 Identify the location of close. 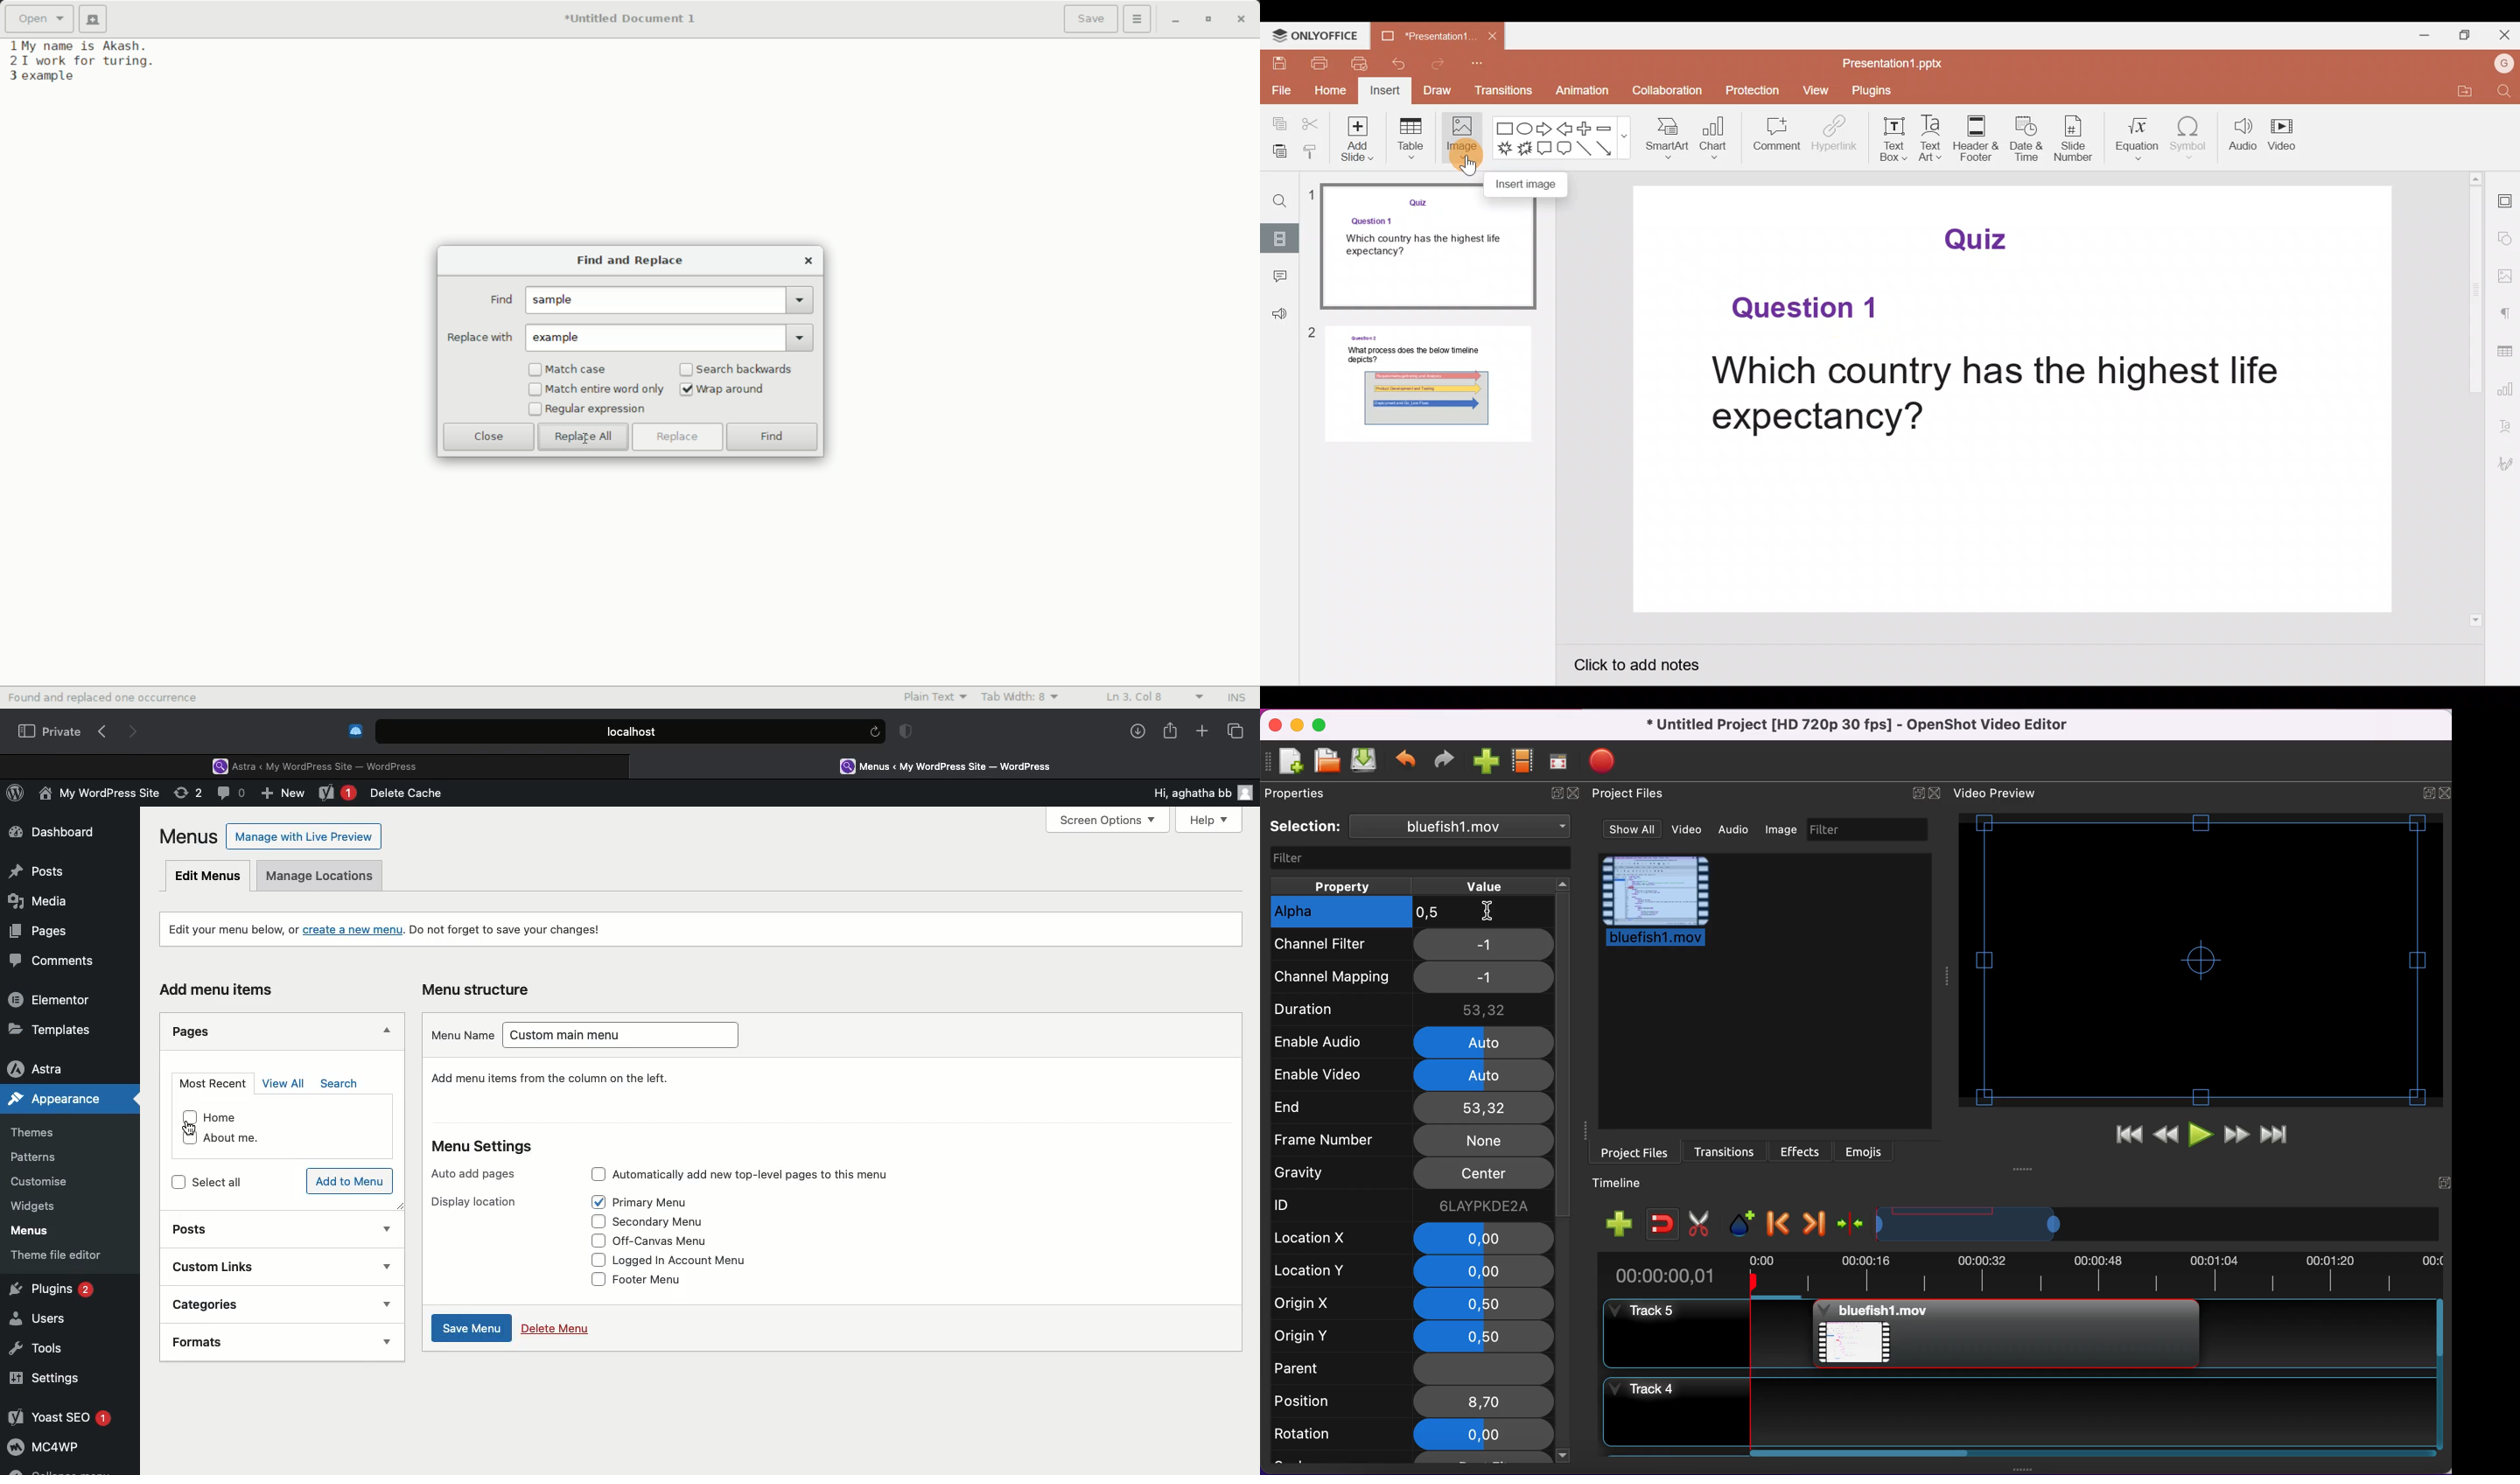
(808, 260).